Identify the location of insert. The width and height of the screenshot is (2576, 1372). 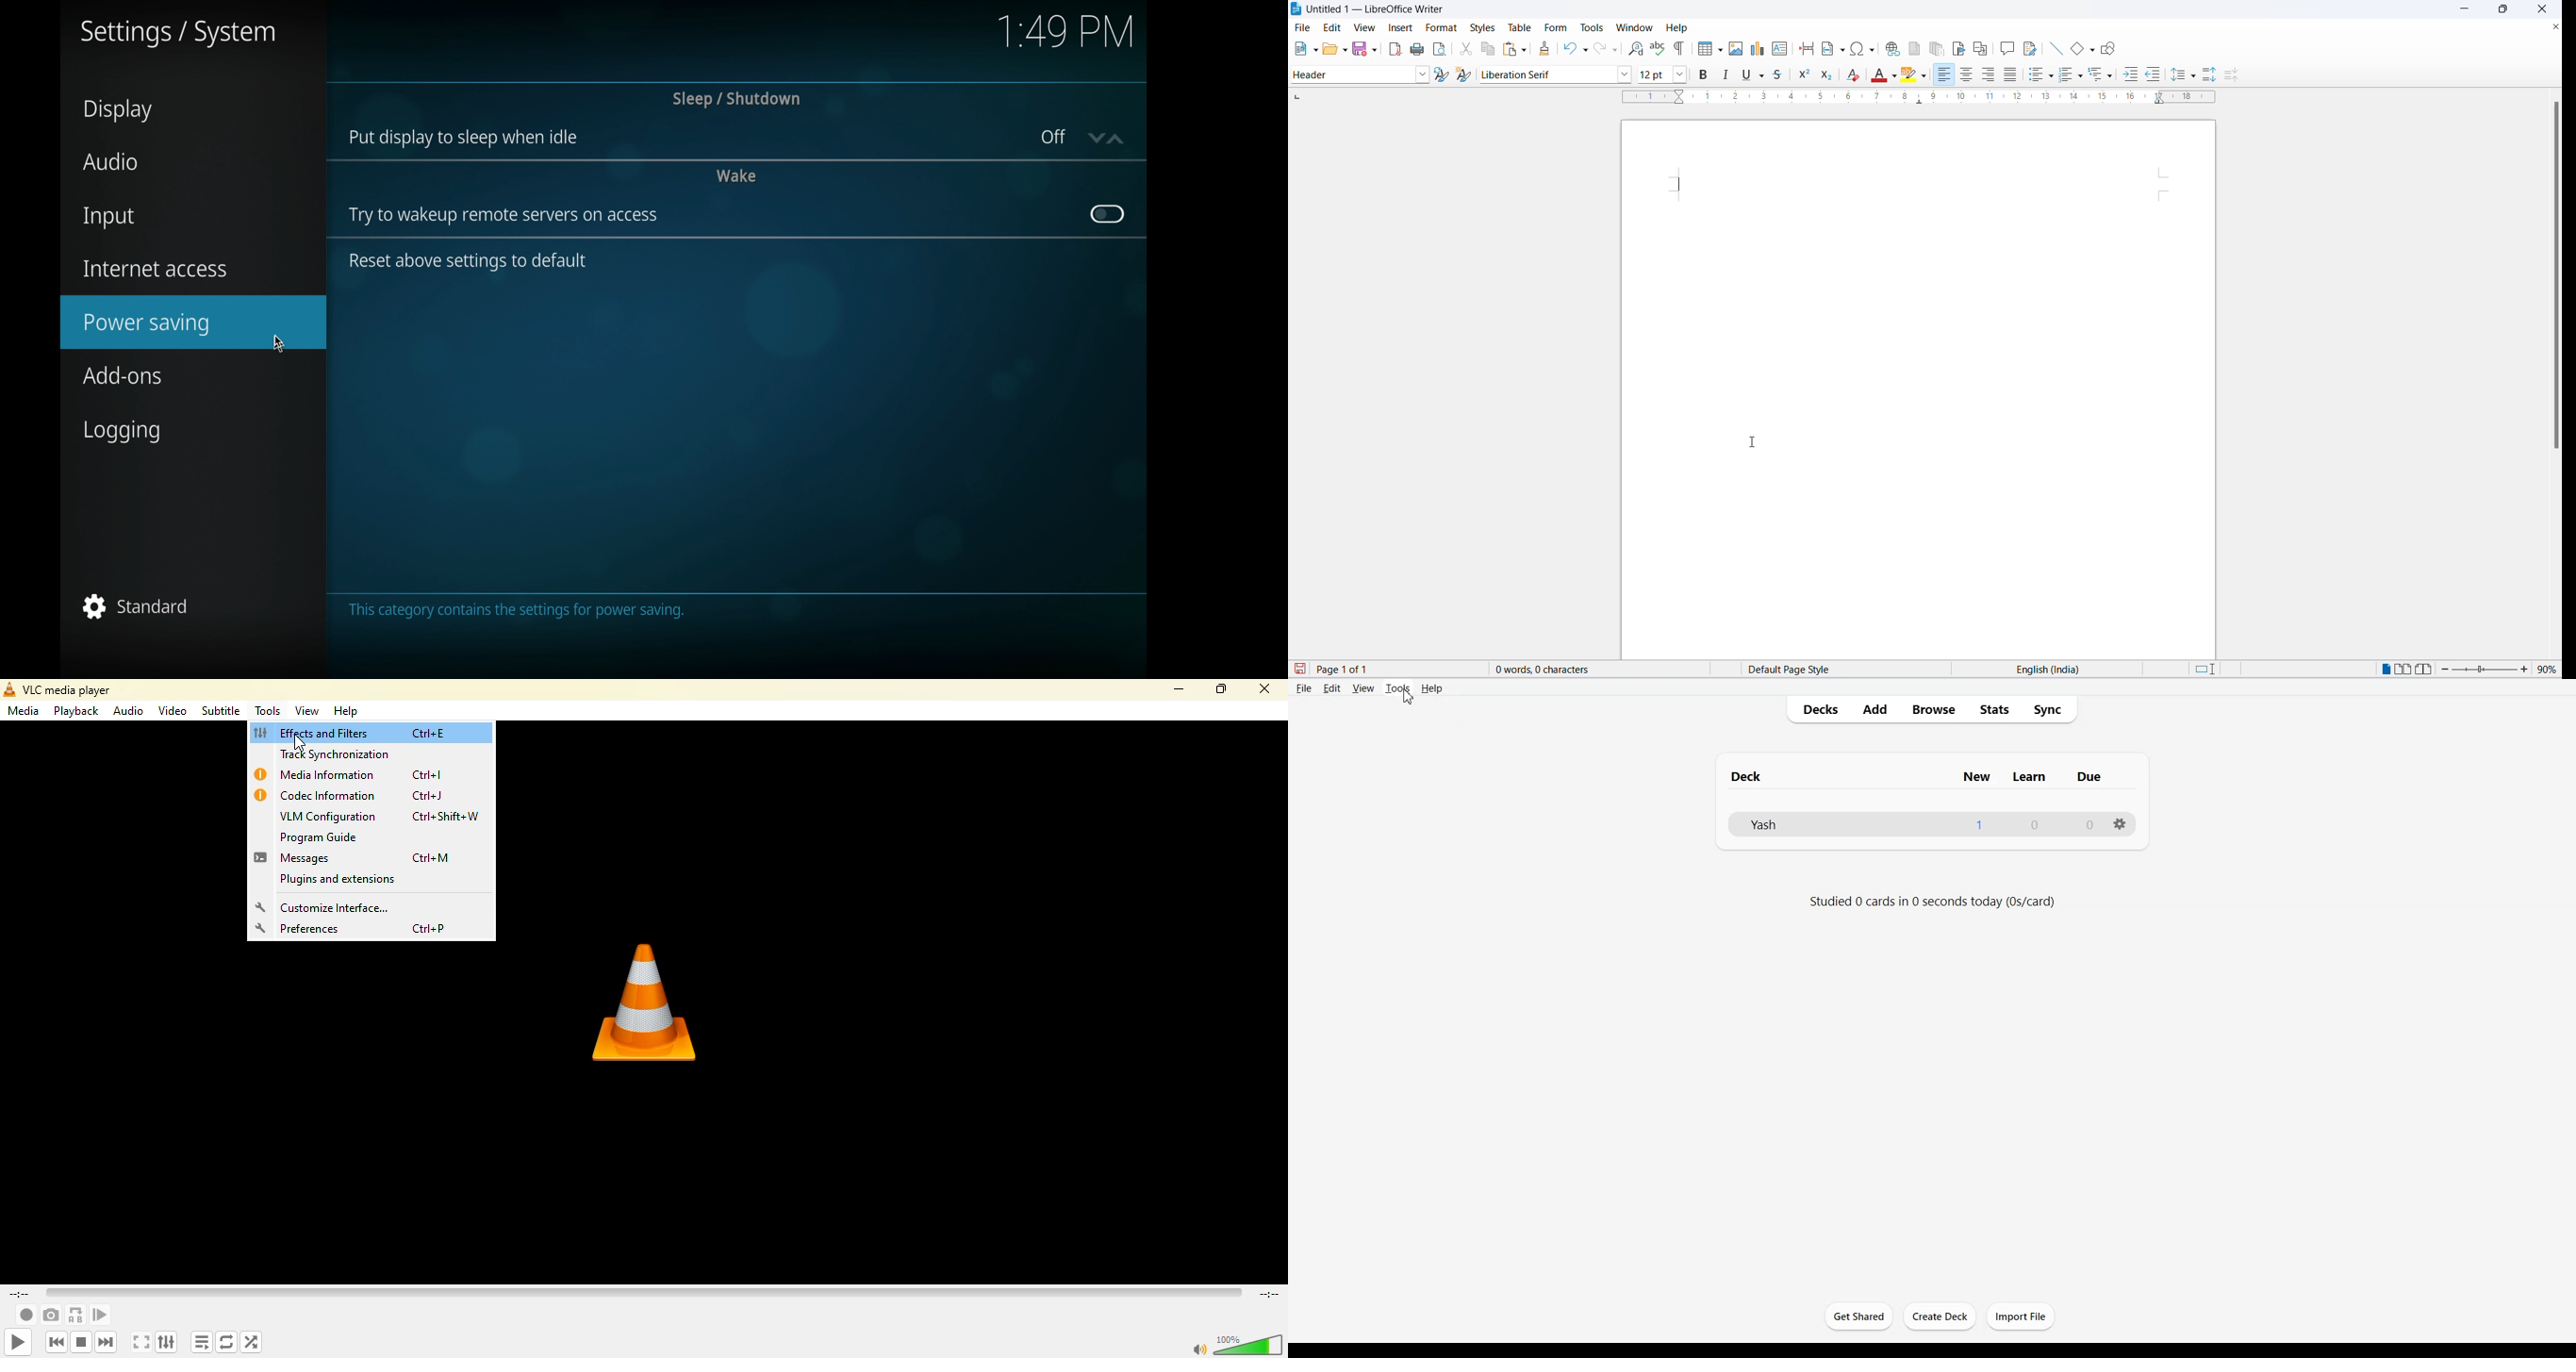
(1401, 27).